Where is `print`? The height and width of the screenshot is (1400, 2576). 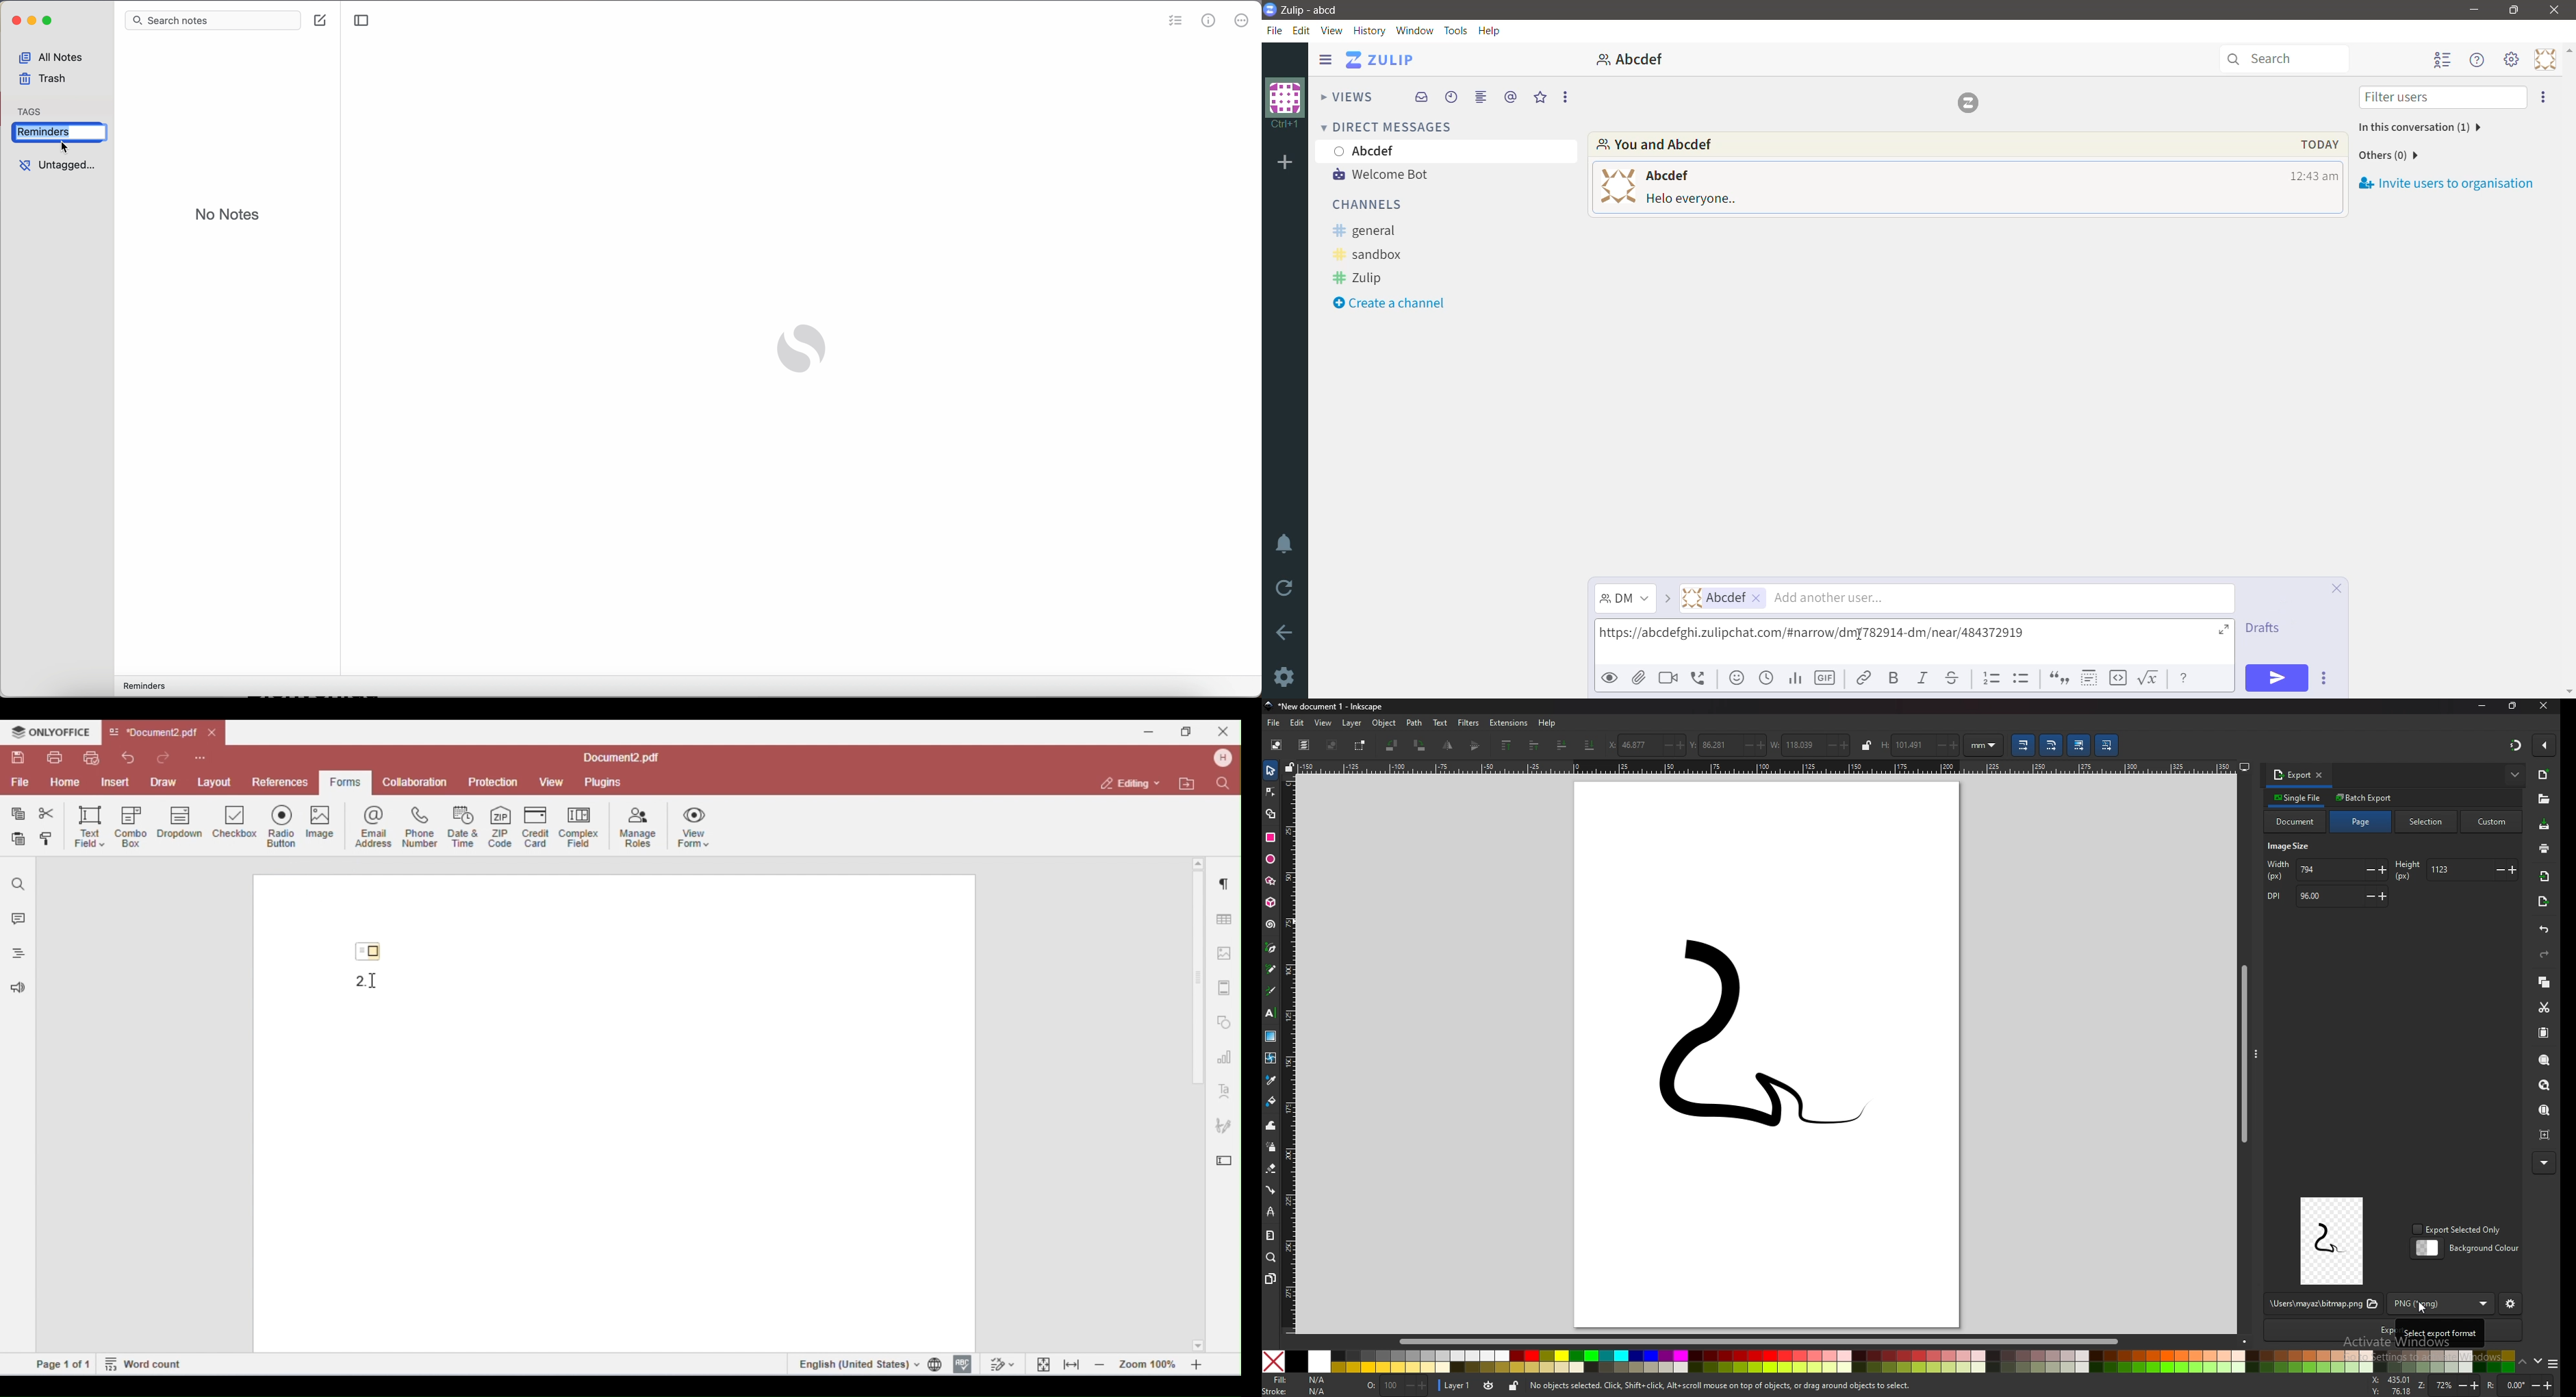
print is located at coordinates (2544, 847).